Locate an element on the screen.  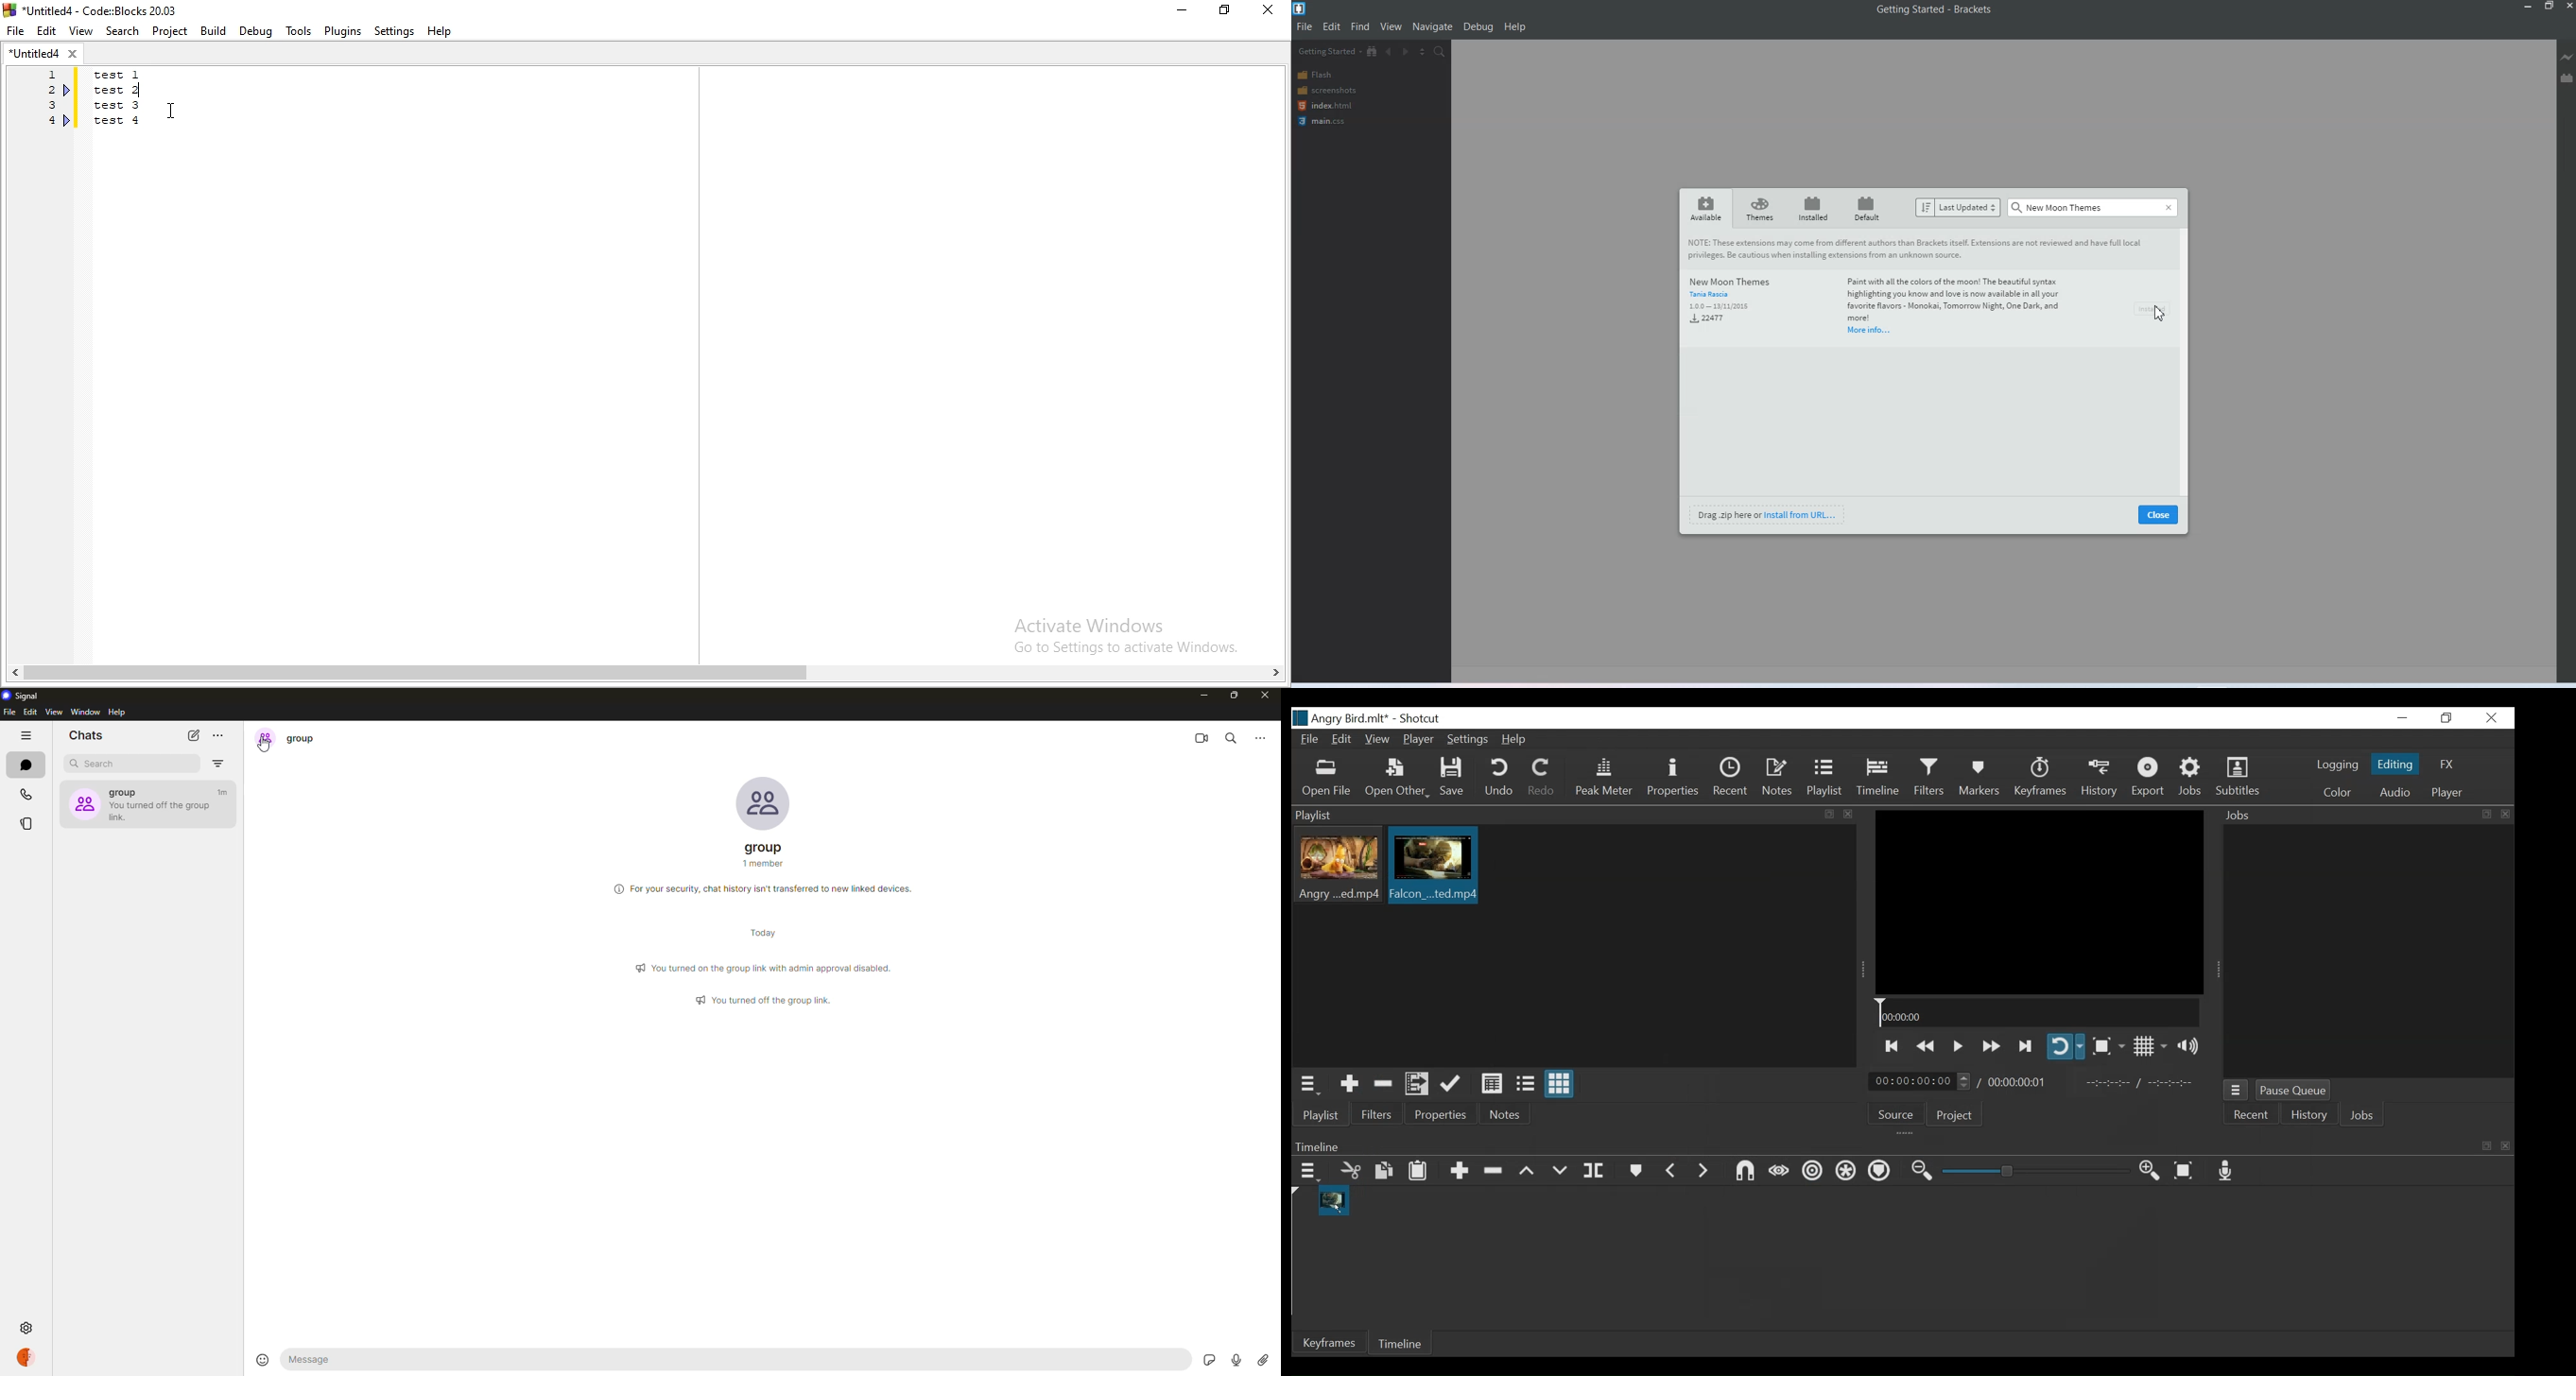
minimize is located at coordinates (2402, 719).